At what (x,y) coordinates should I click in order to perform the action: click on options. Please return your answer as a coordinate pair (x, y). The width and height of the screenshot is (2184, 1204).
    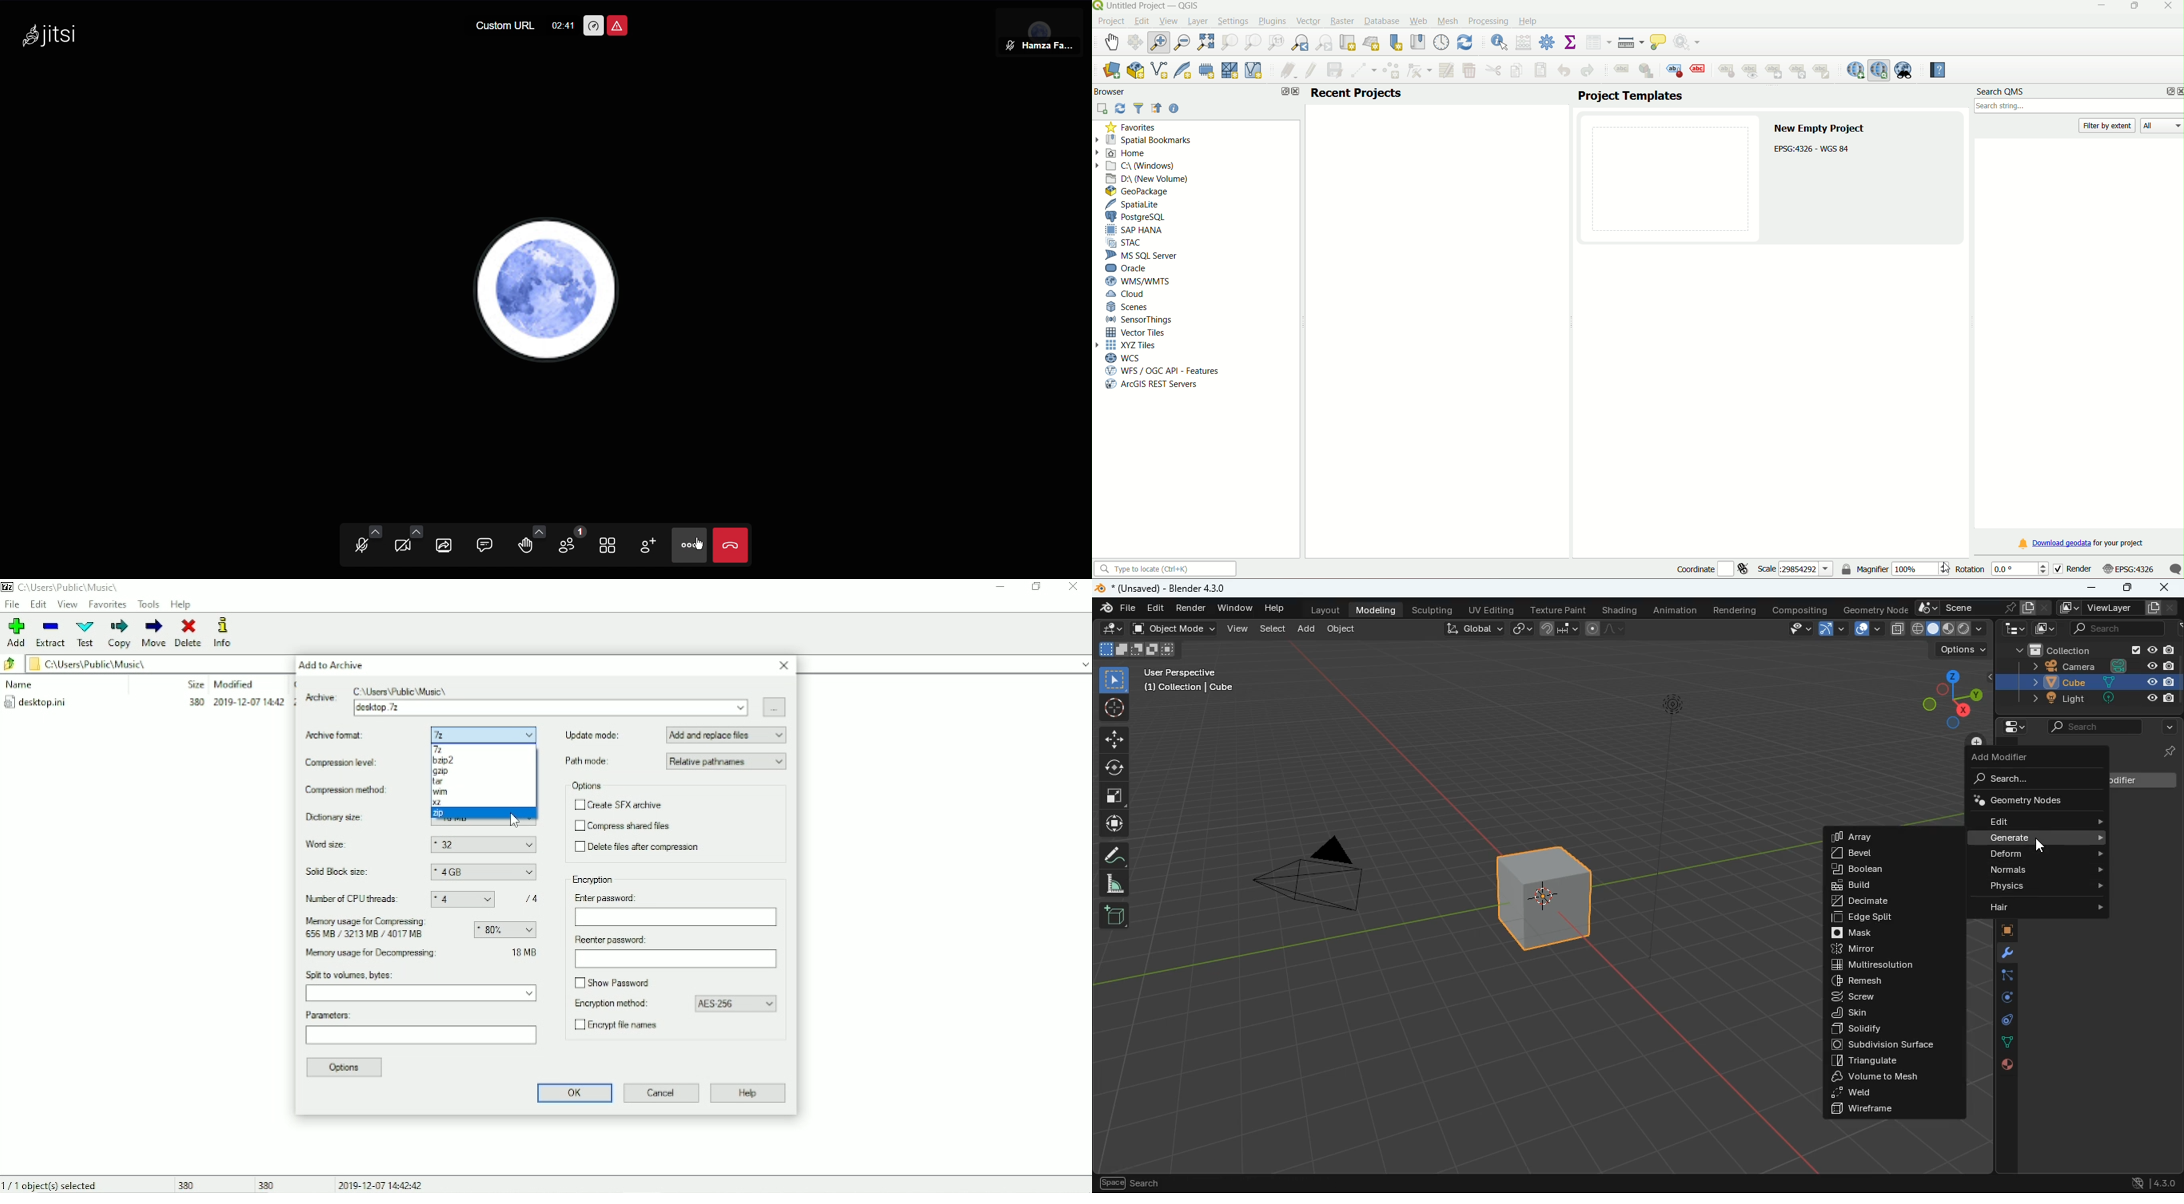
    Looking at the image, I should click on (1959, 652).